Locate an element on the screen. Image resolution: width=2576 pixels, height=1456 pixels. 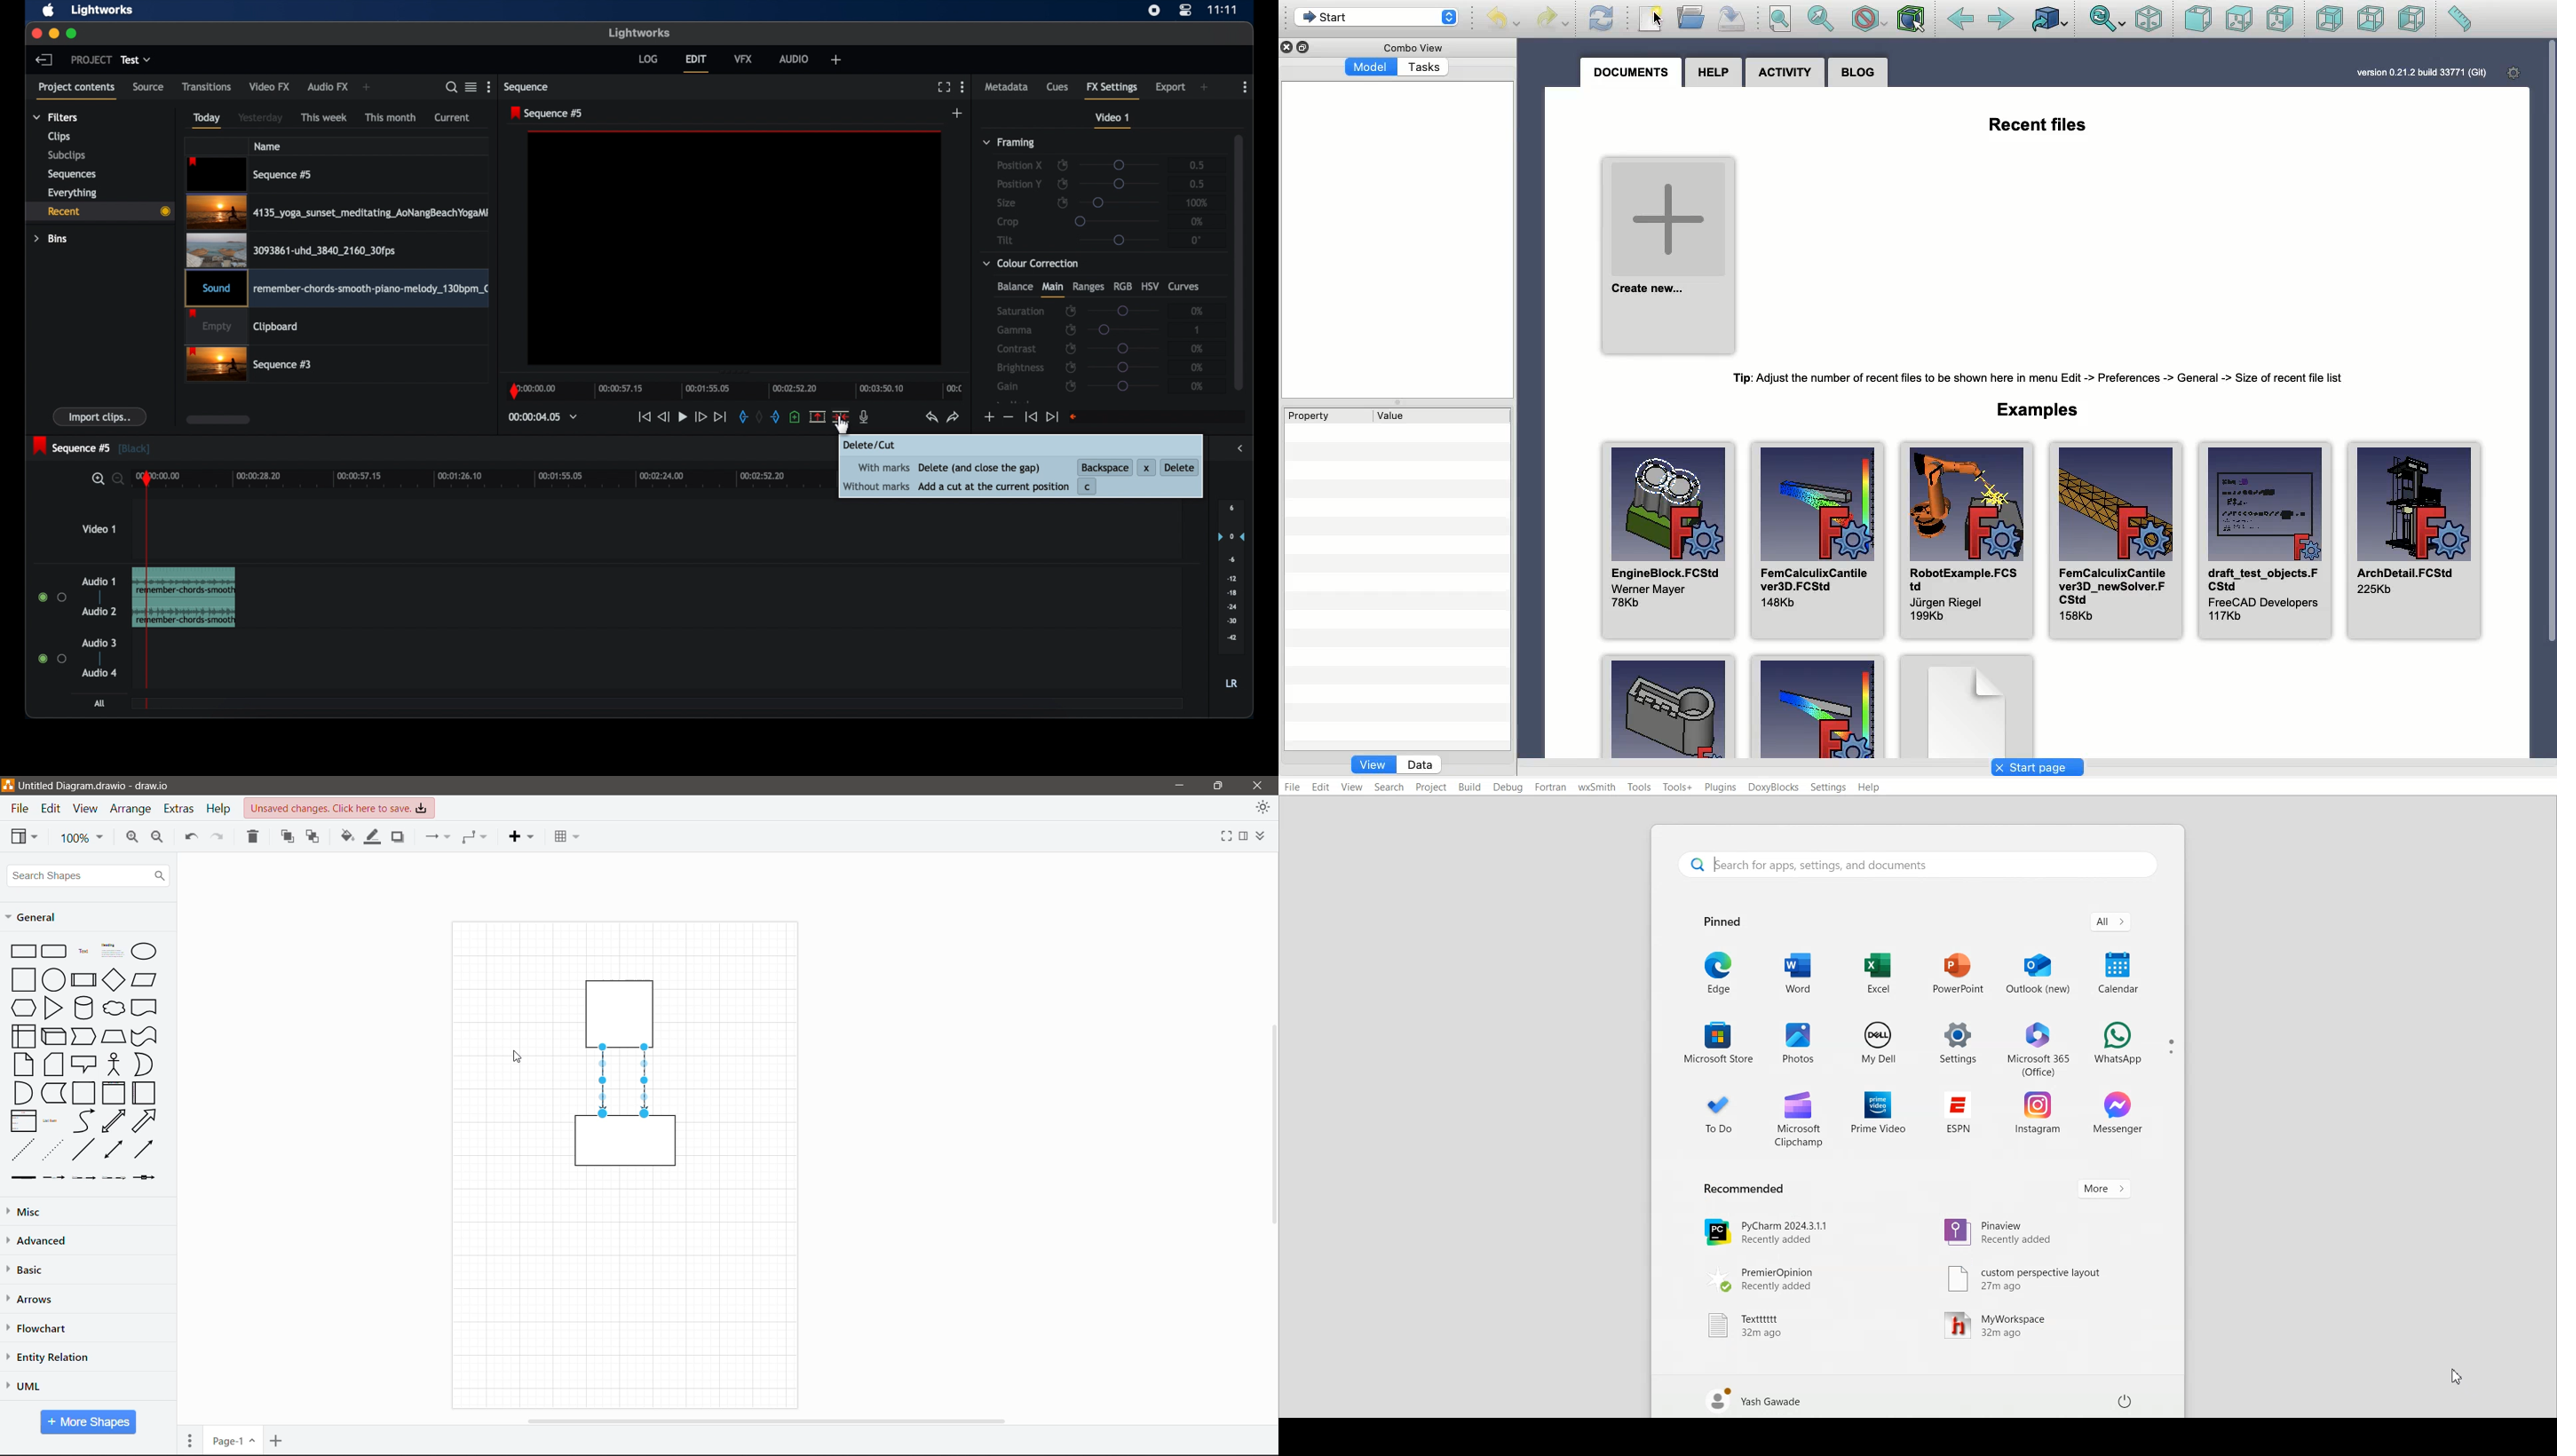
Combo view is located at coordinates (1409, 49).